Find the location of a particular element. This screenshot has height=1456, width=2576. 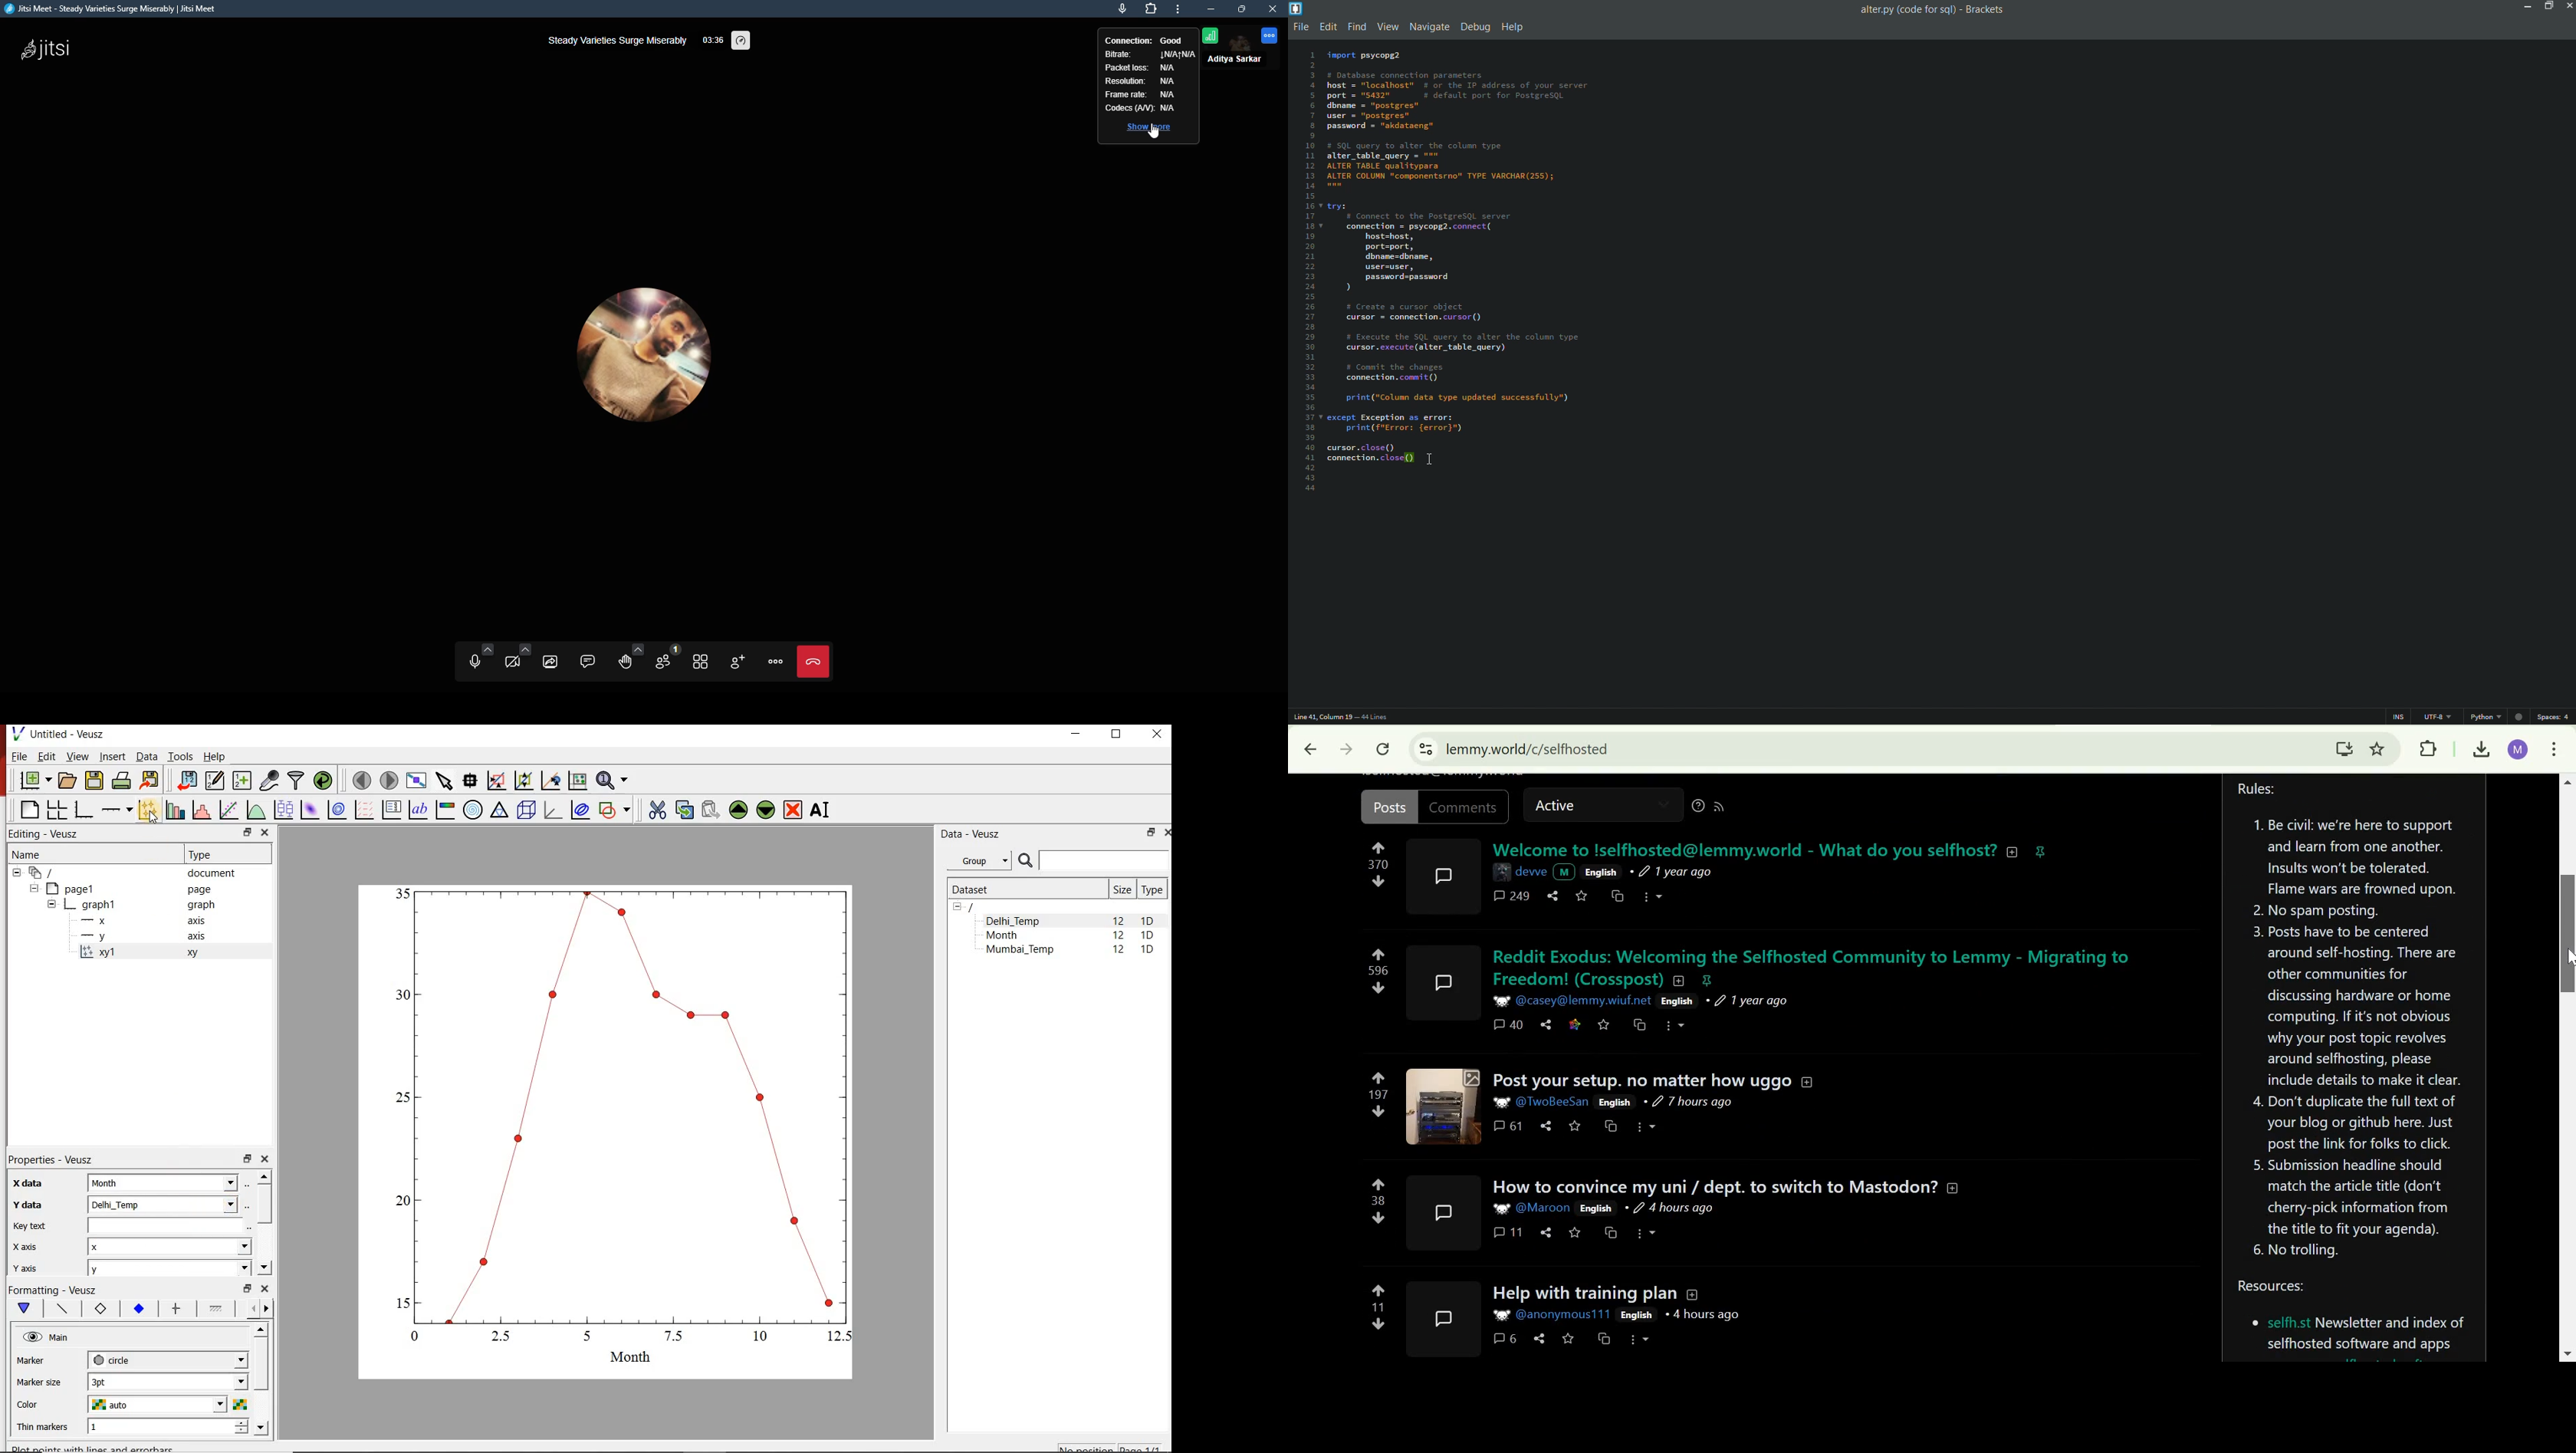

close app is located at coordinates (2568, 6).